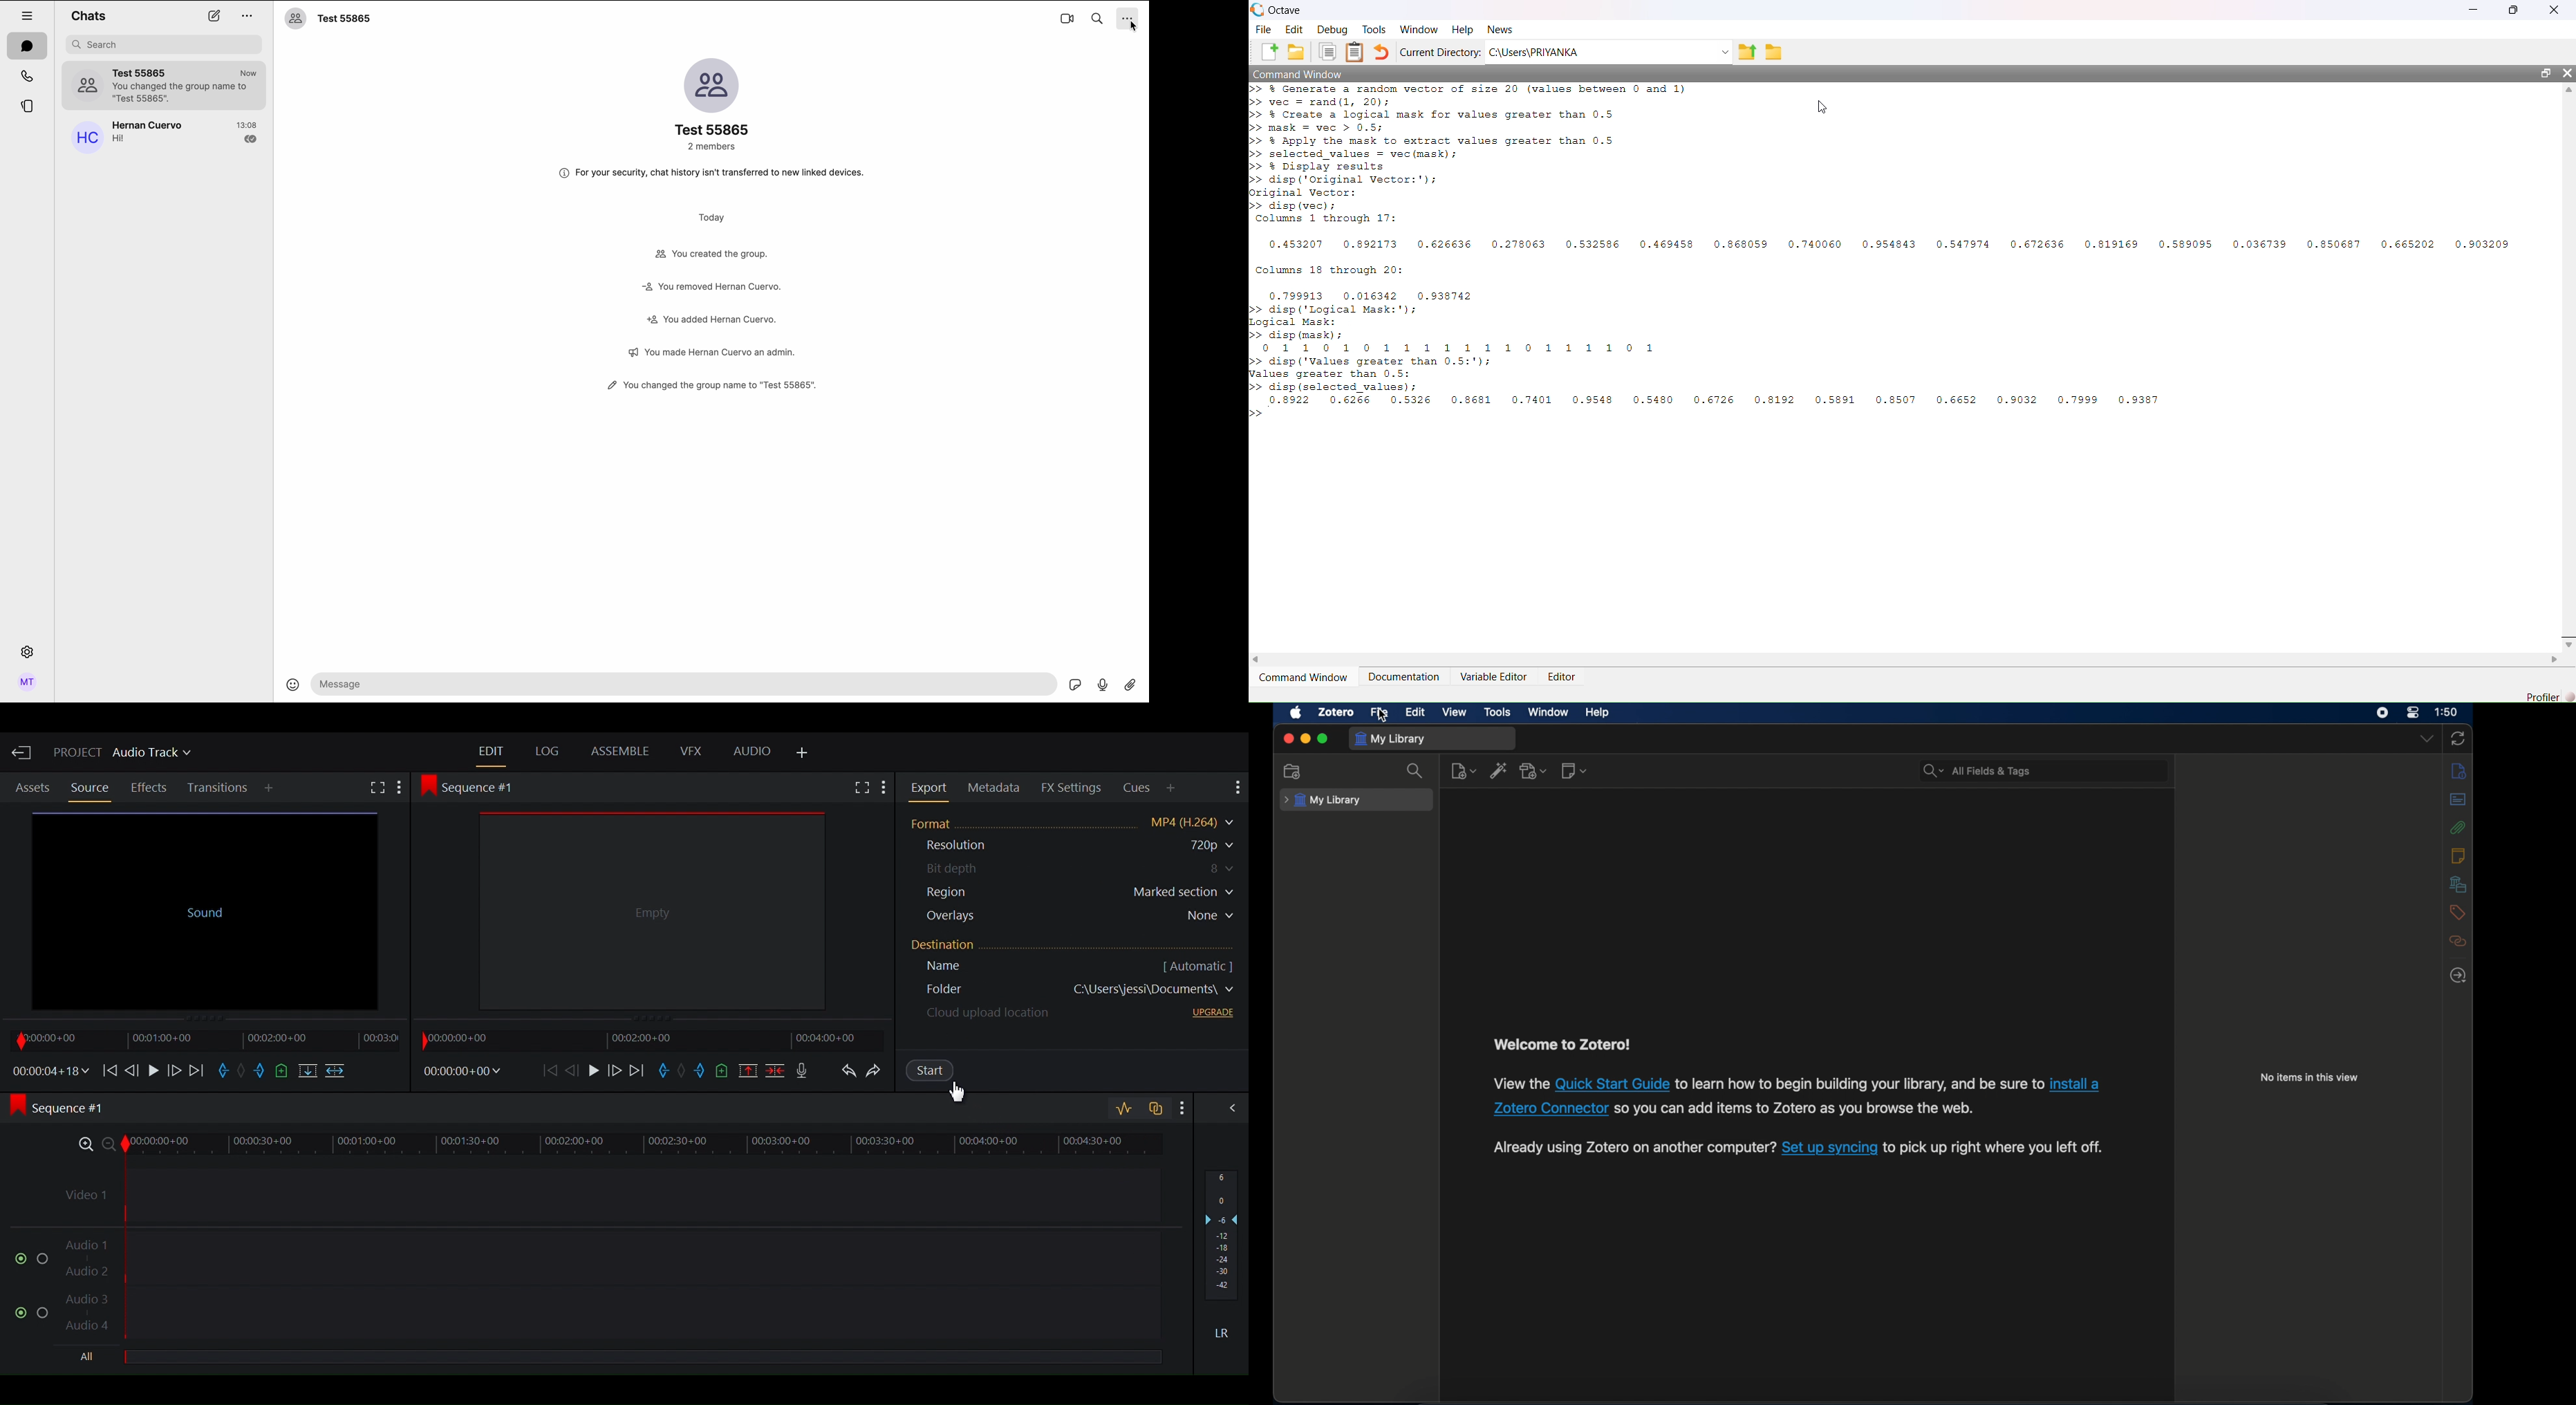  I want to click on minimize, so click(1305, 738).